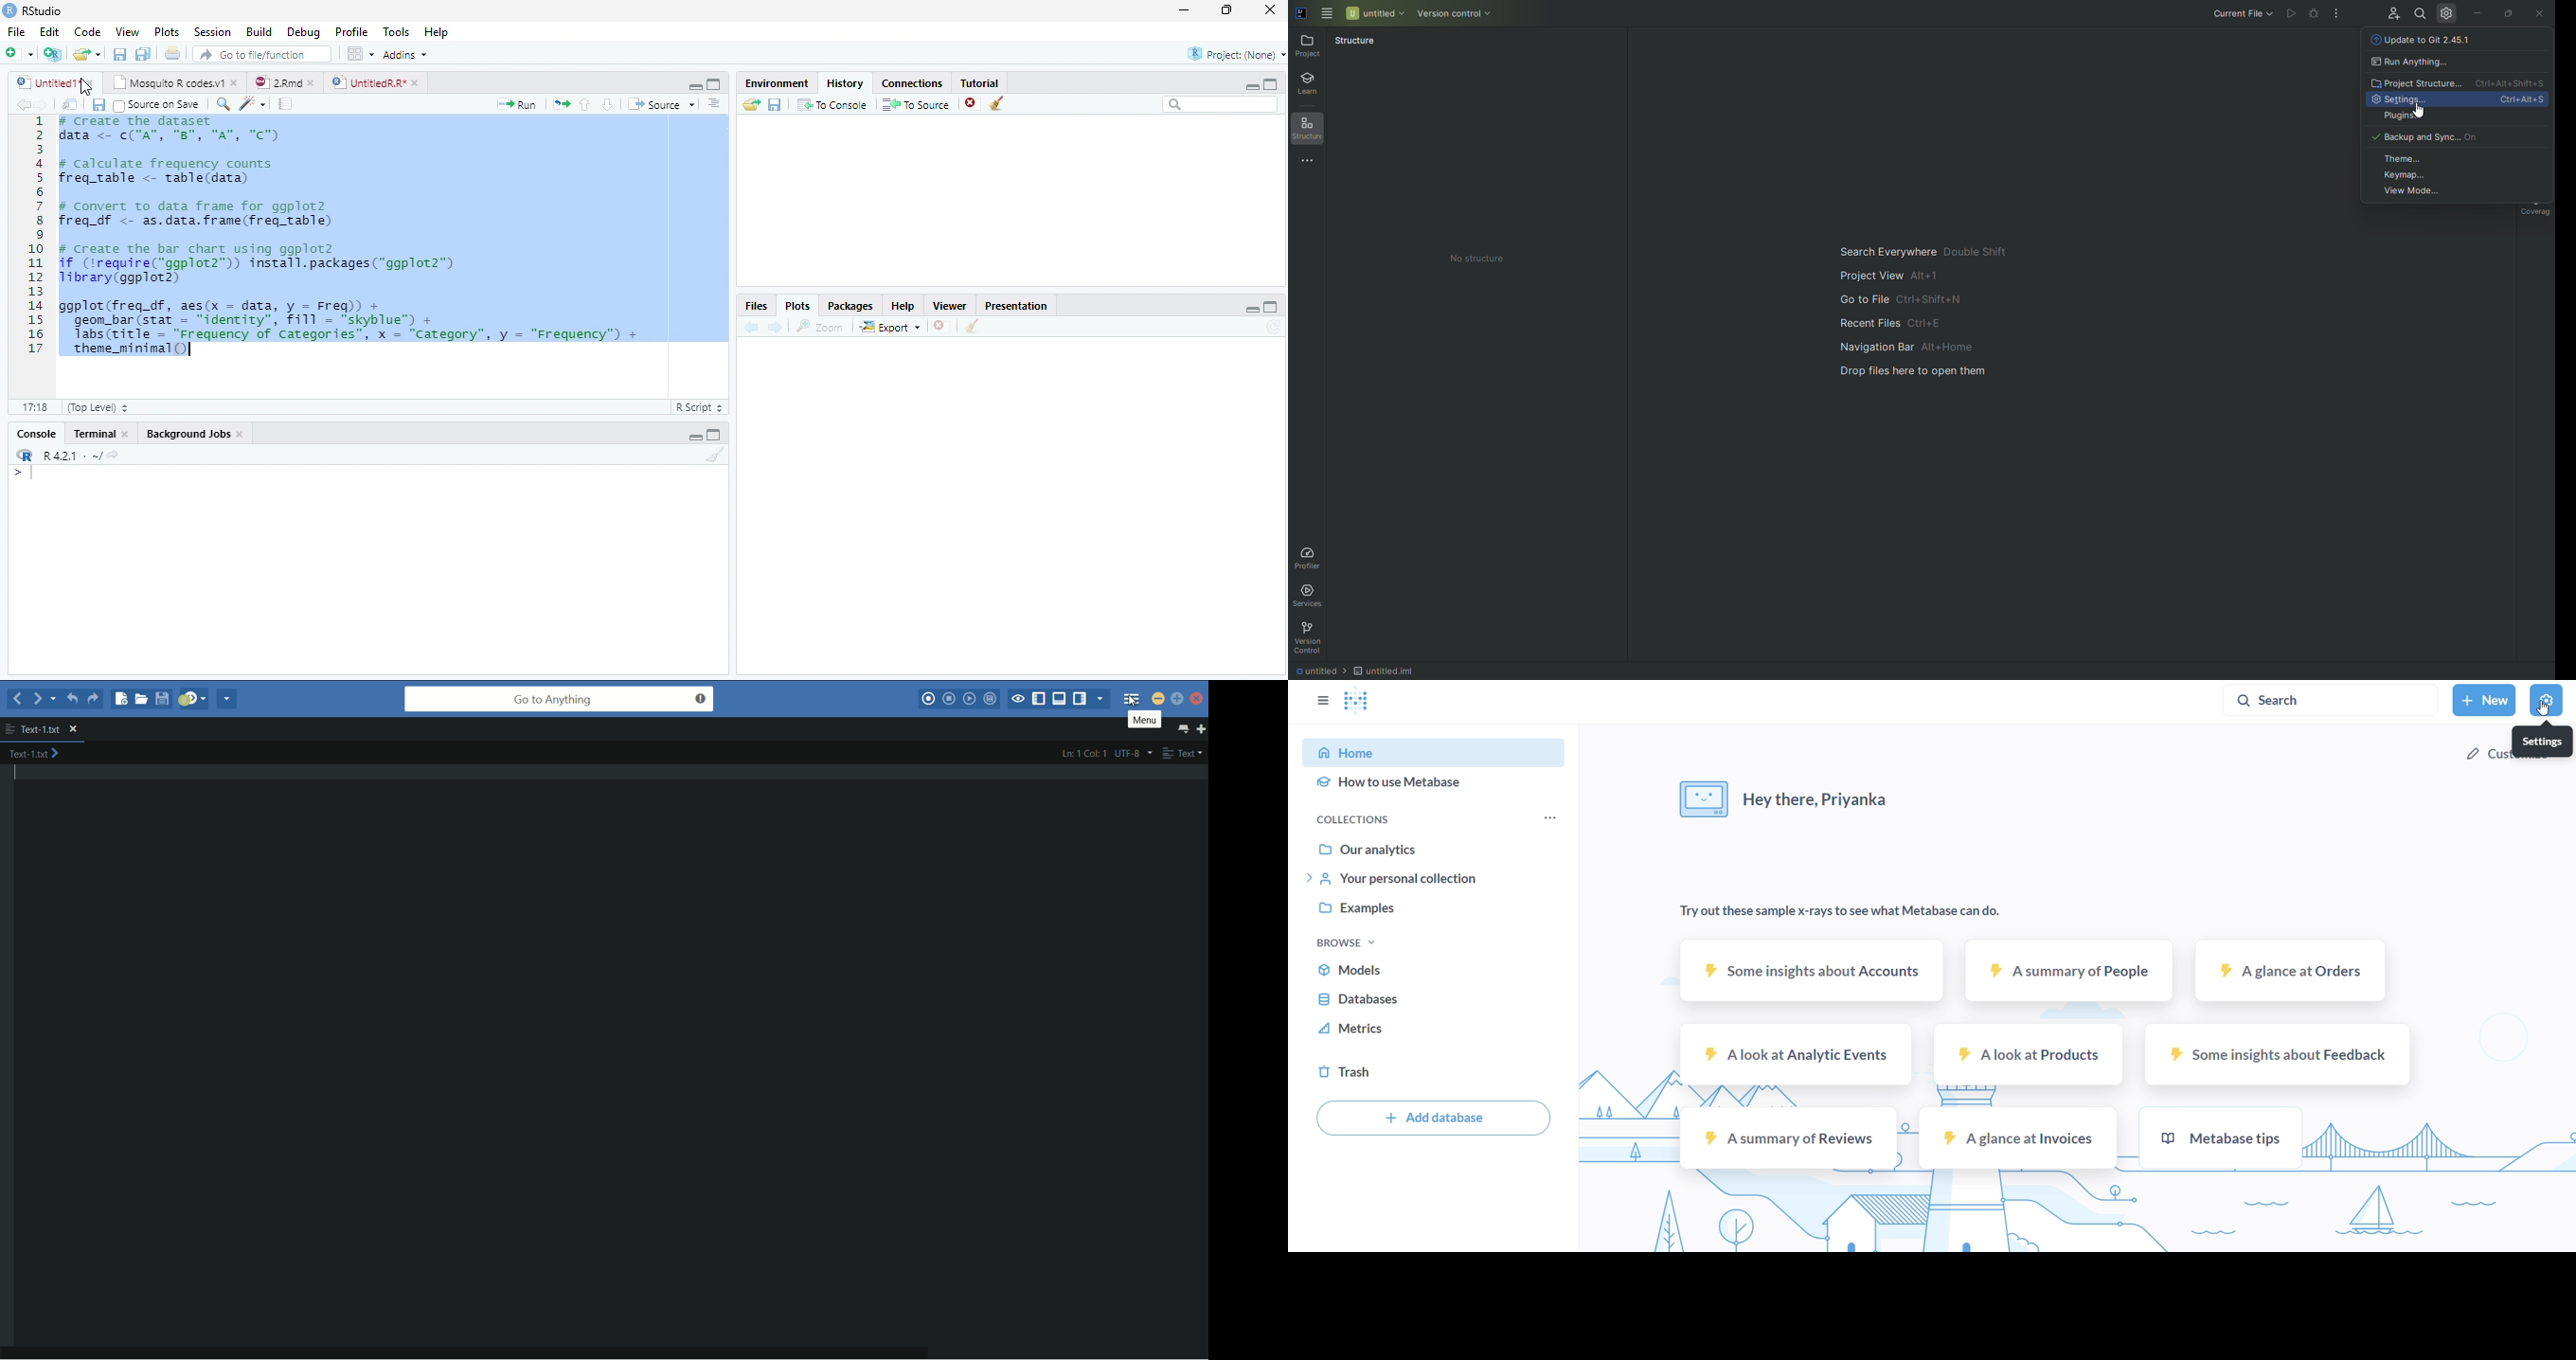  Describe the element at coordinates (695, 437) in the screenshot. I see `Minimize` at that location.